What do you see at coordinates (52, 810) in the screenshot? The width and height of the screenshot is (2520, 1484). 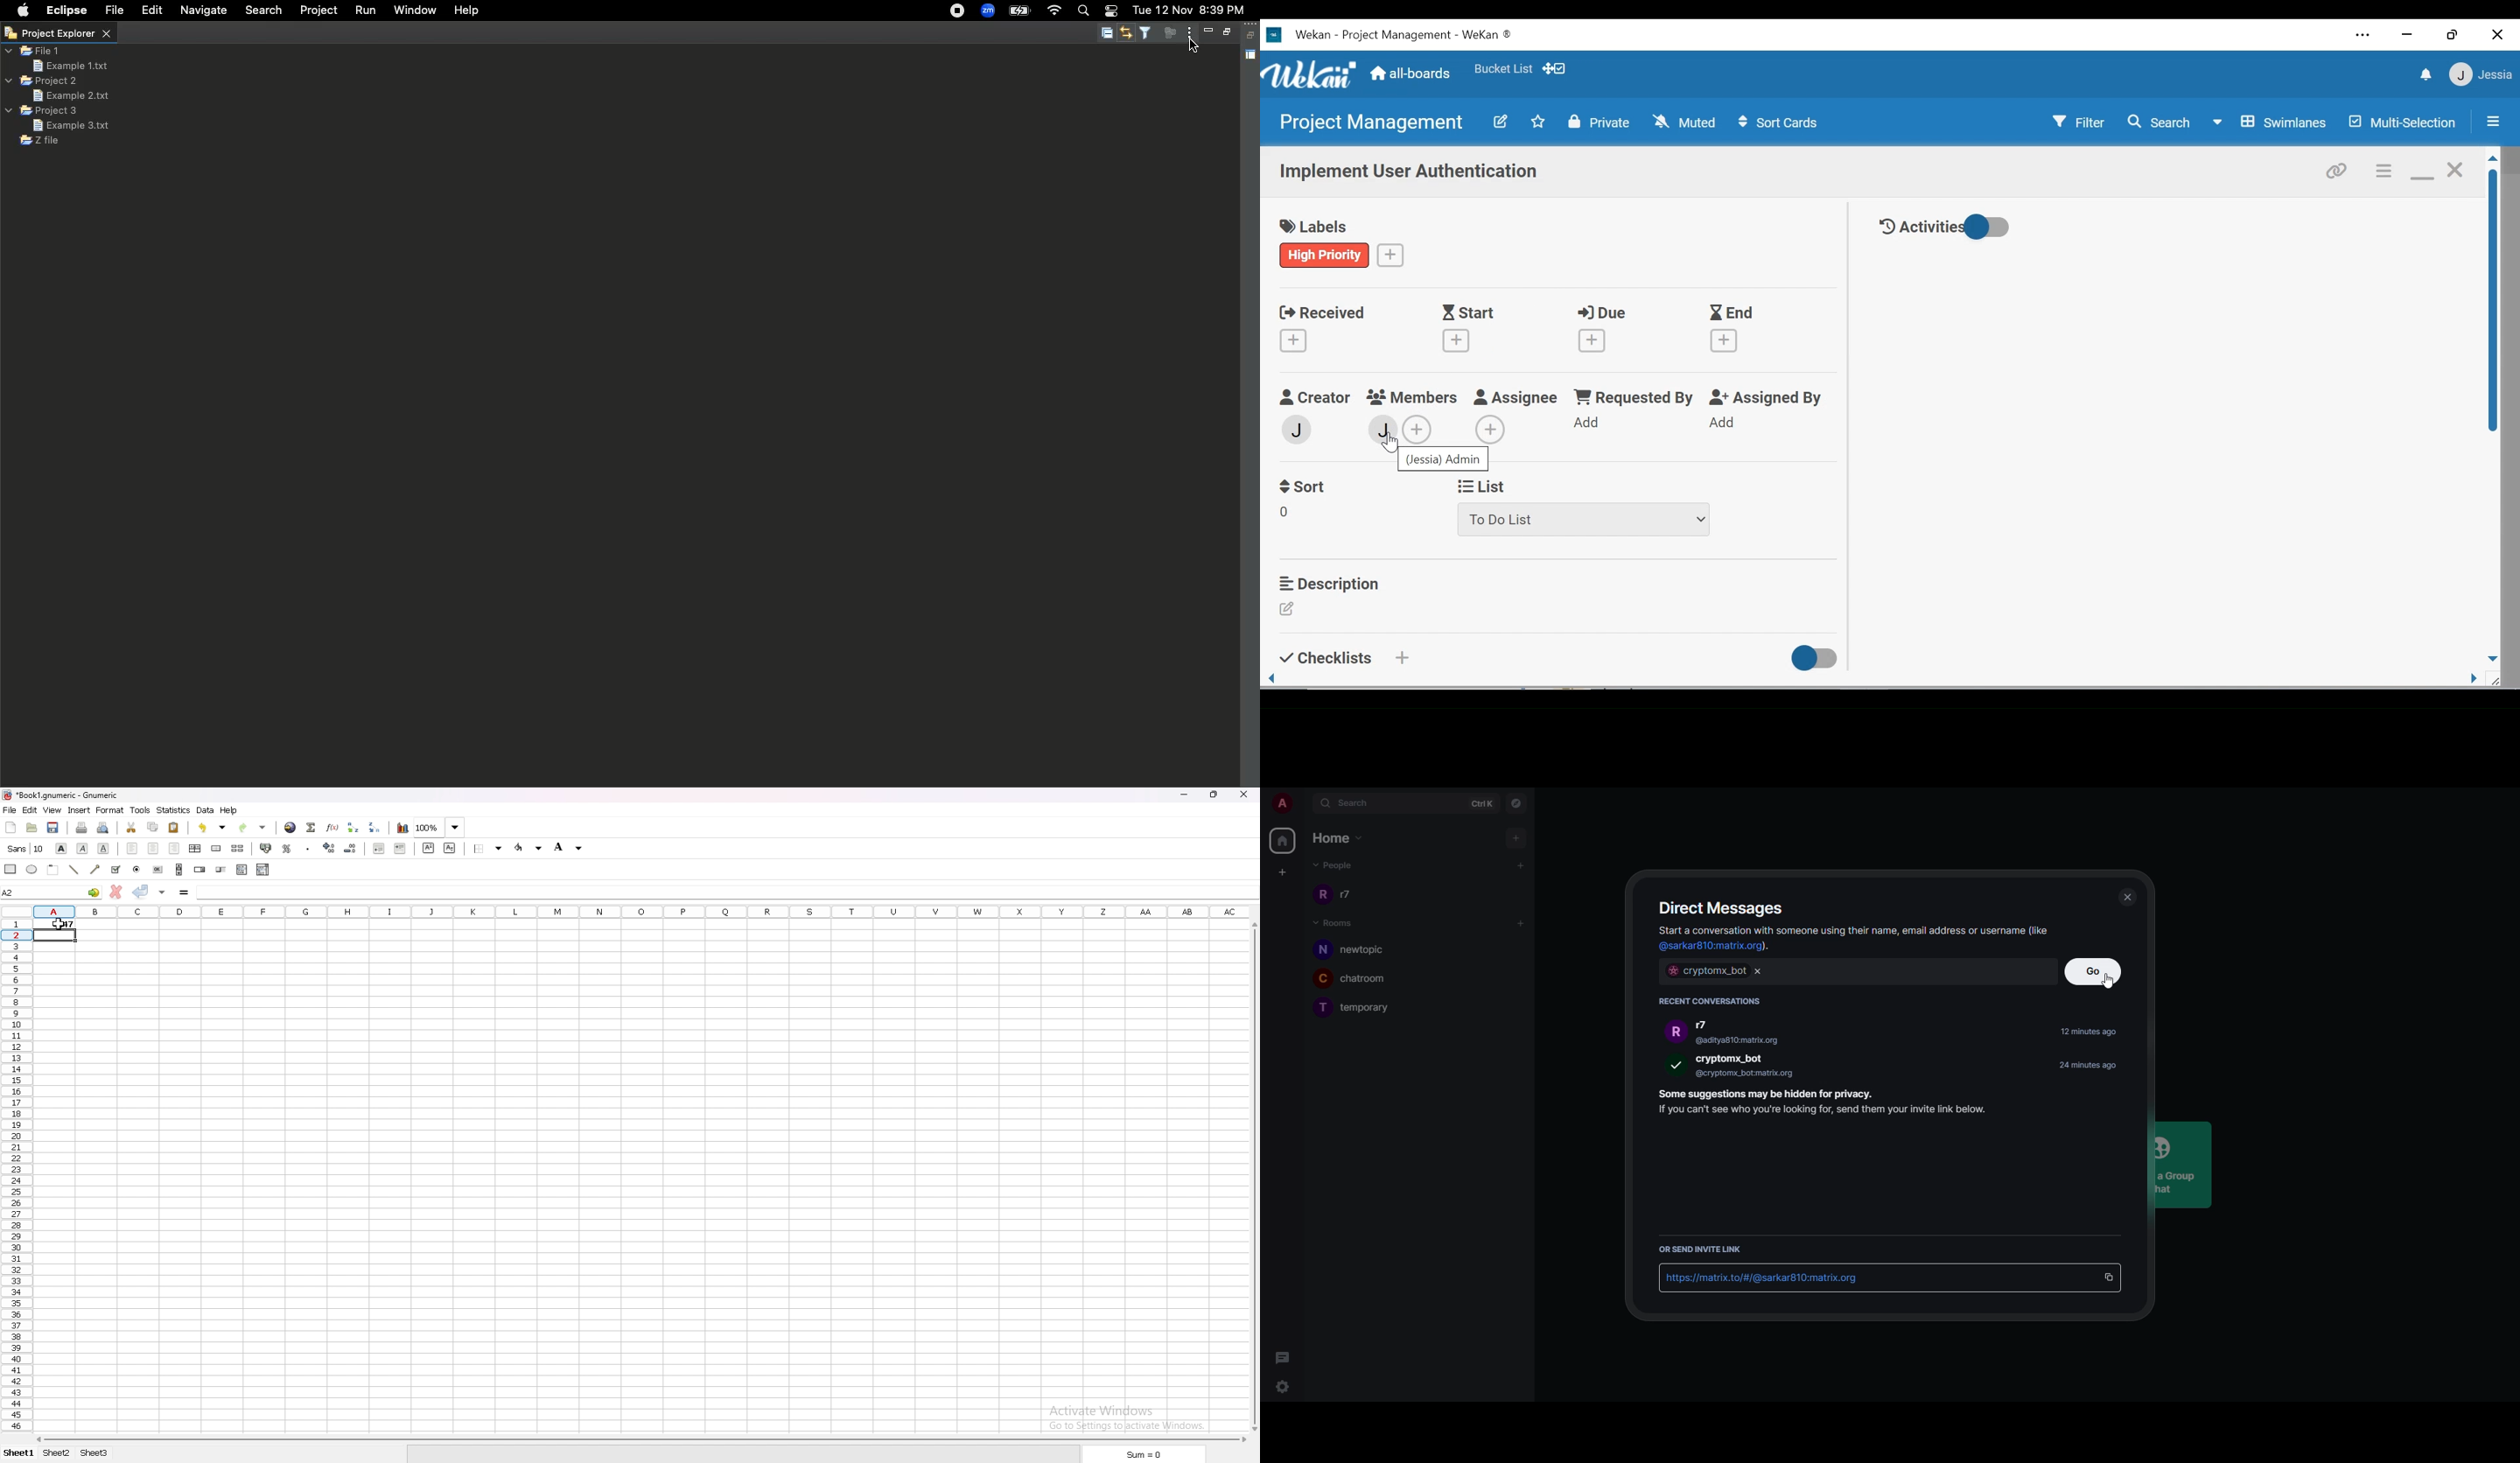 I see `view` at bounding box center [52, 810].